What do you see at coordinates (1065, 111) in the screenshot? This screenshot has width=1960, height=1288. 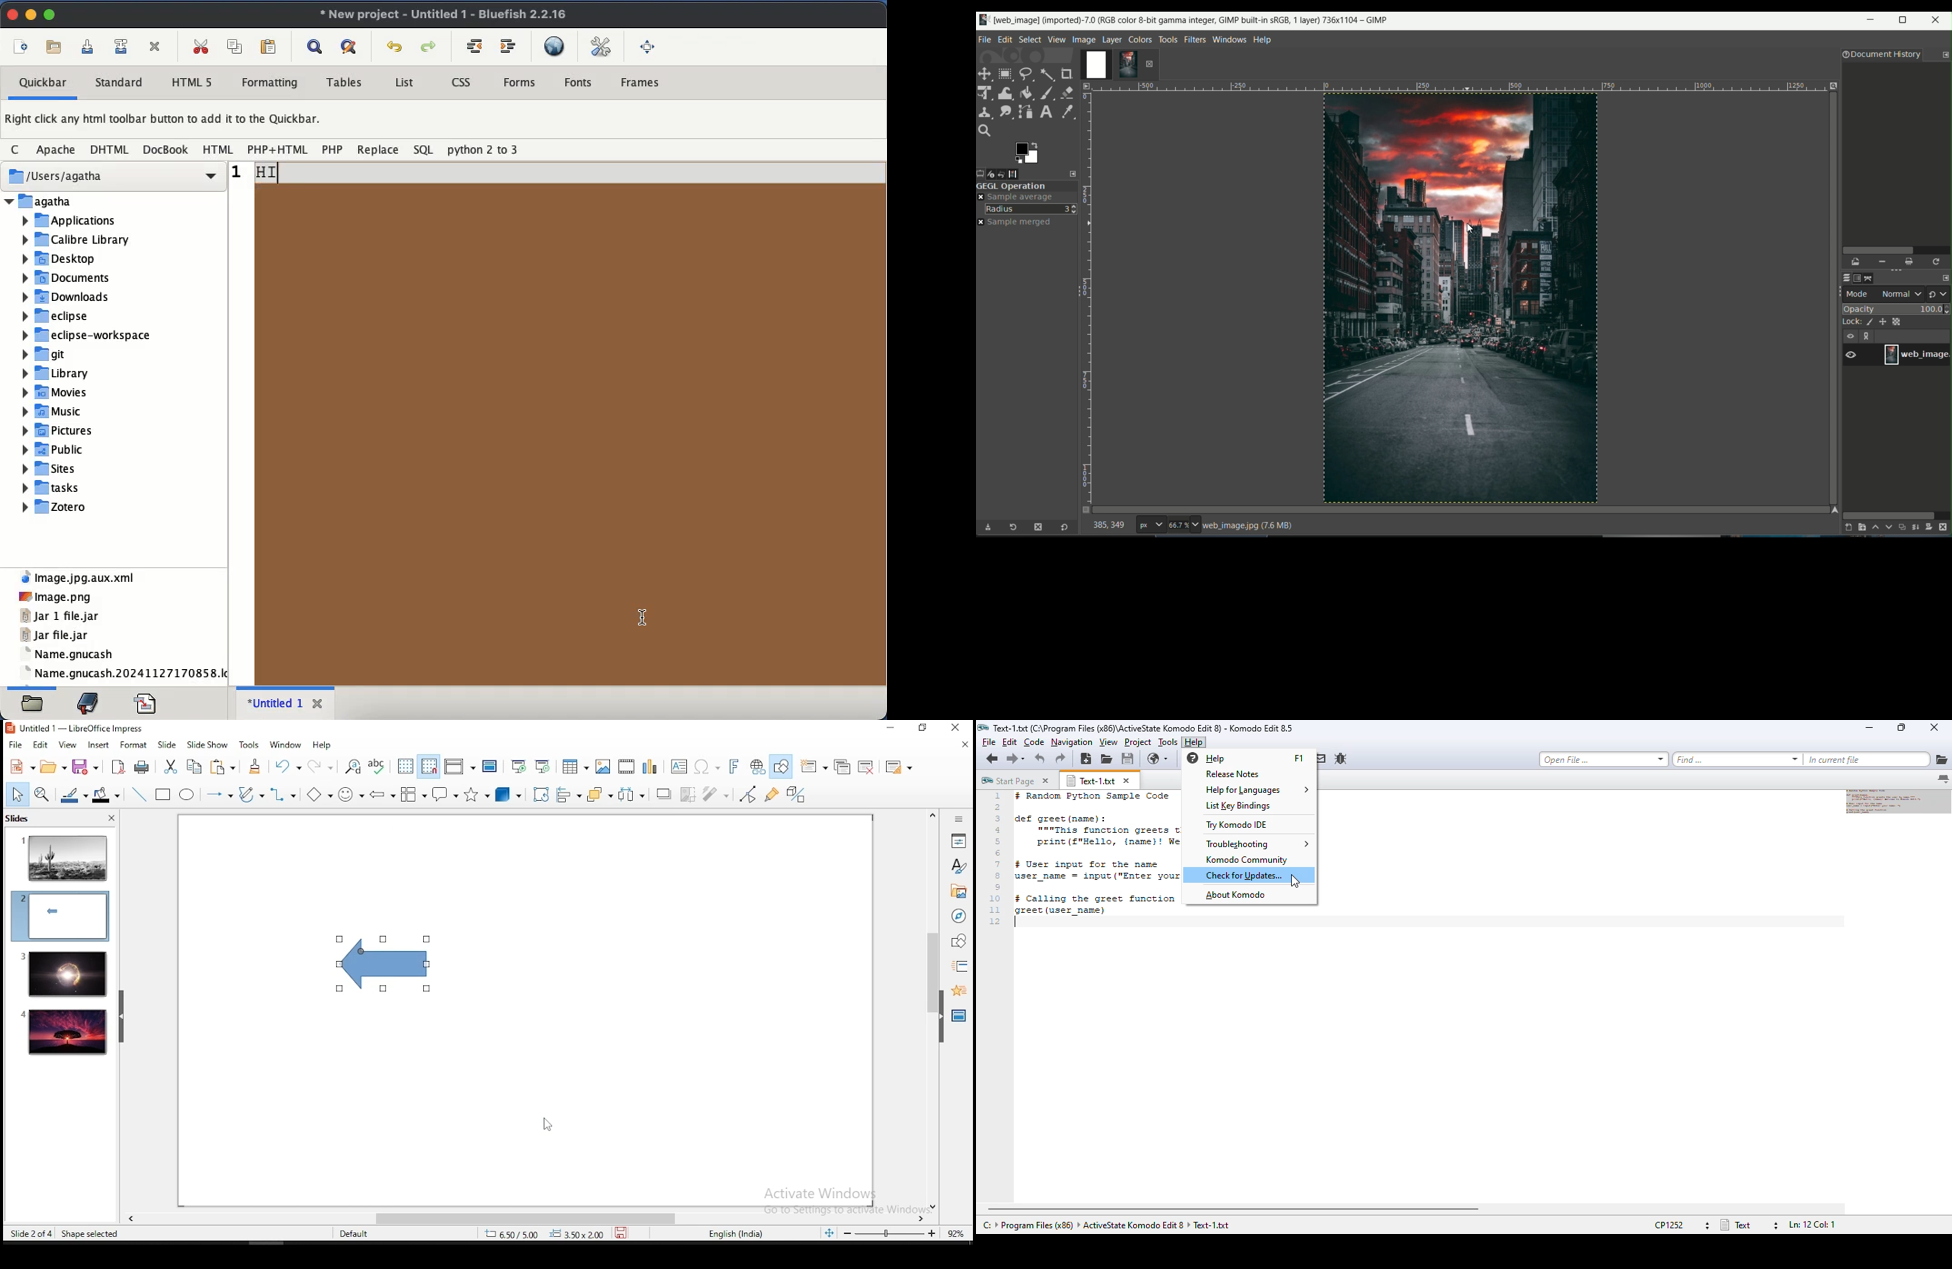 I see `color picker tool` at bounding box center [1065, 111].